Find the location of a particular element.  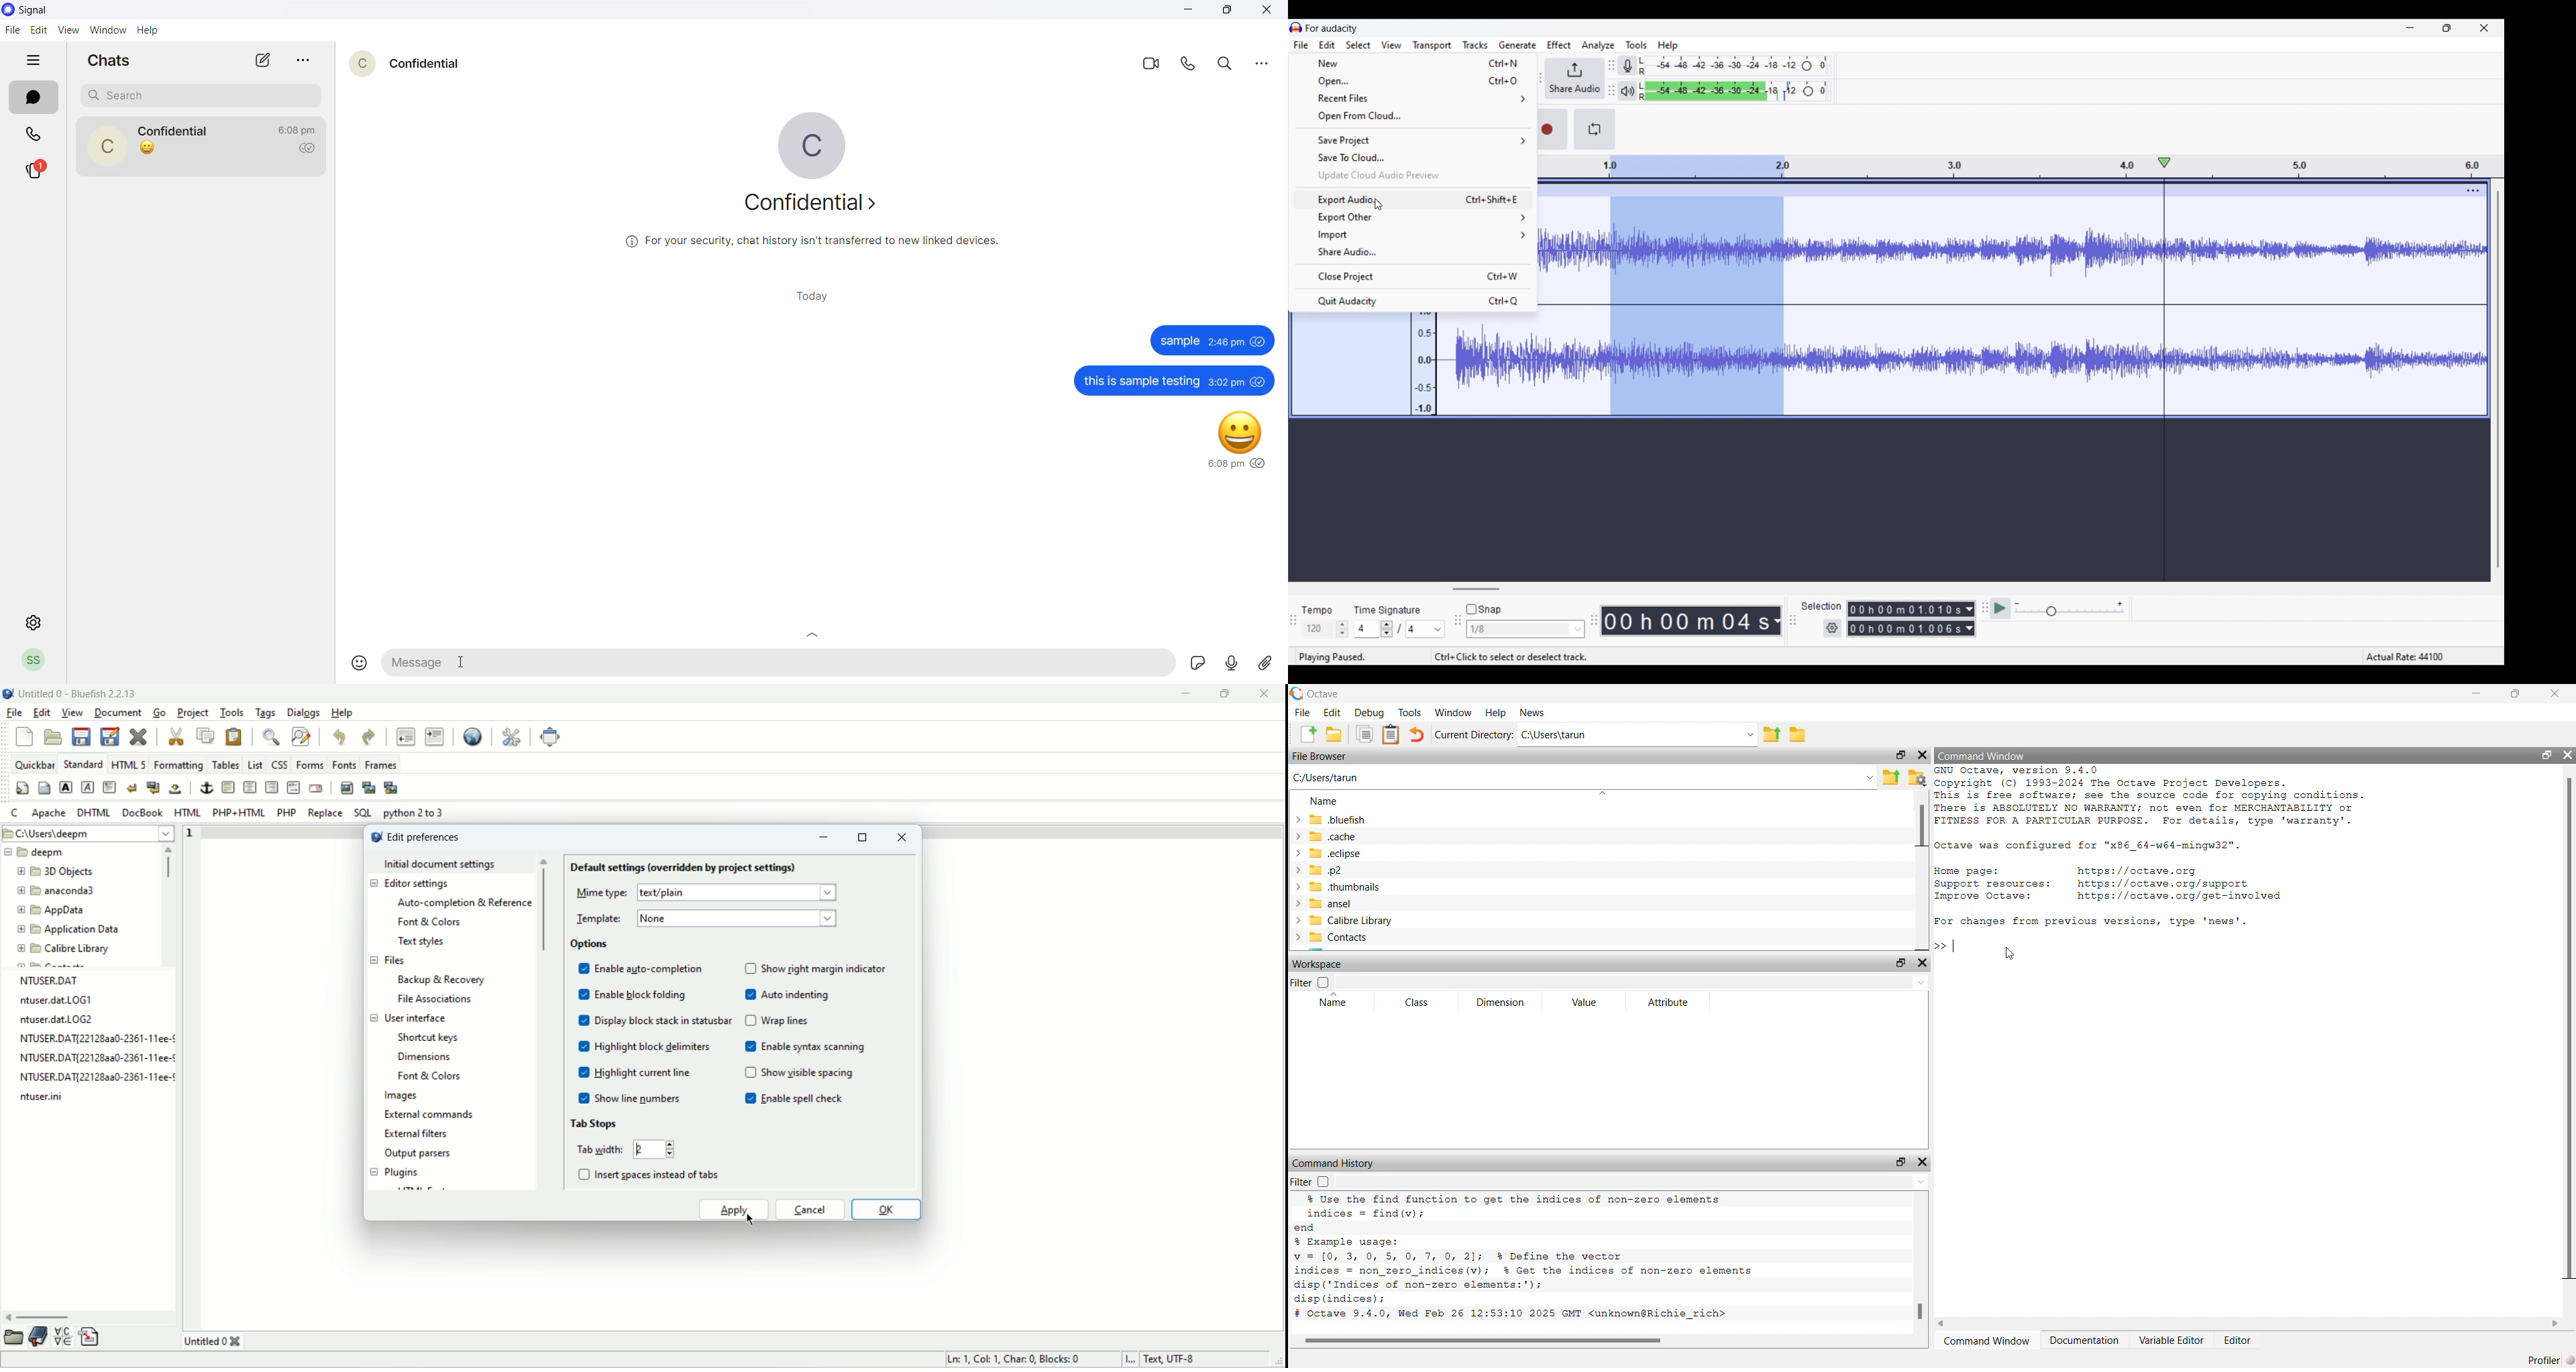

output is located at coordinates (419, 1156).